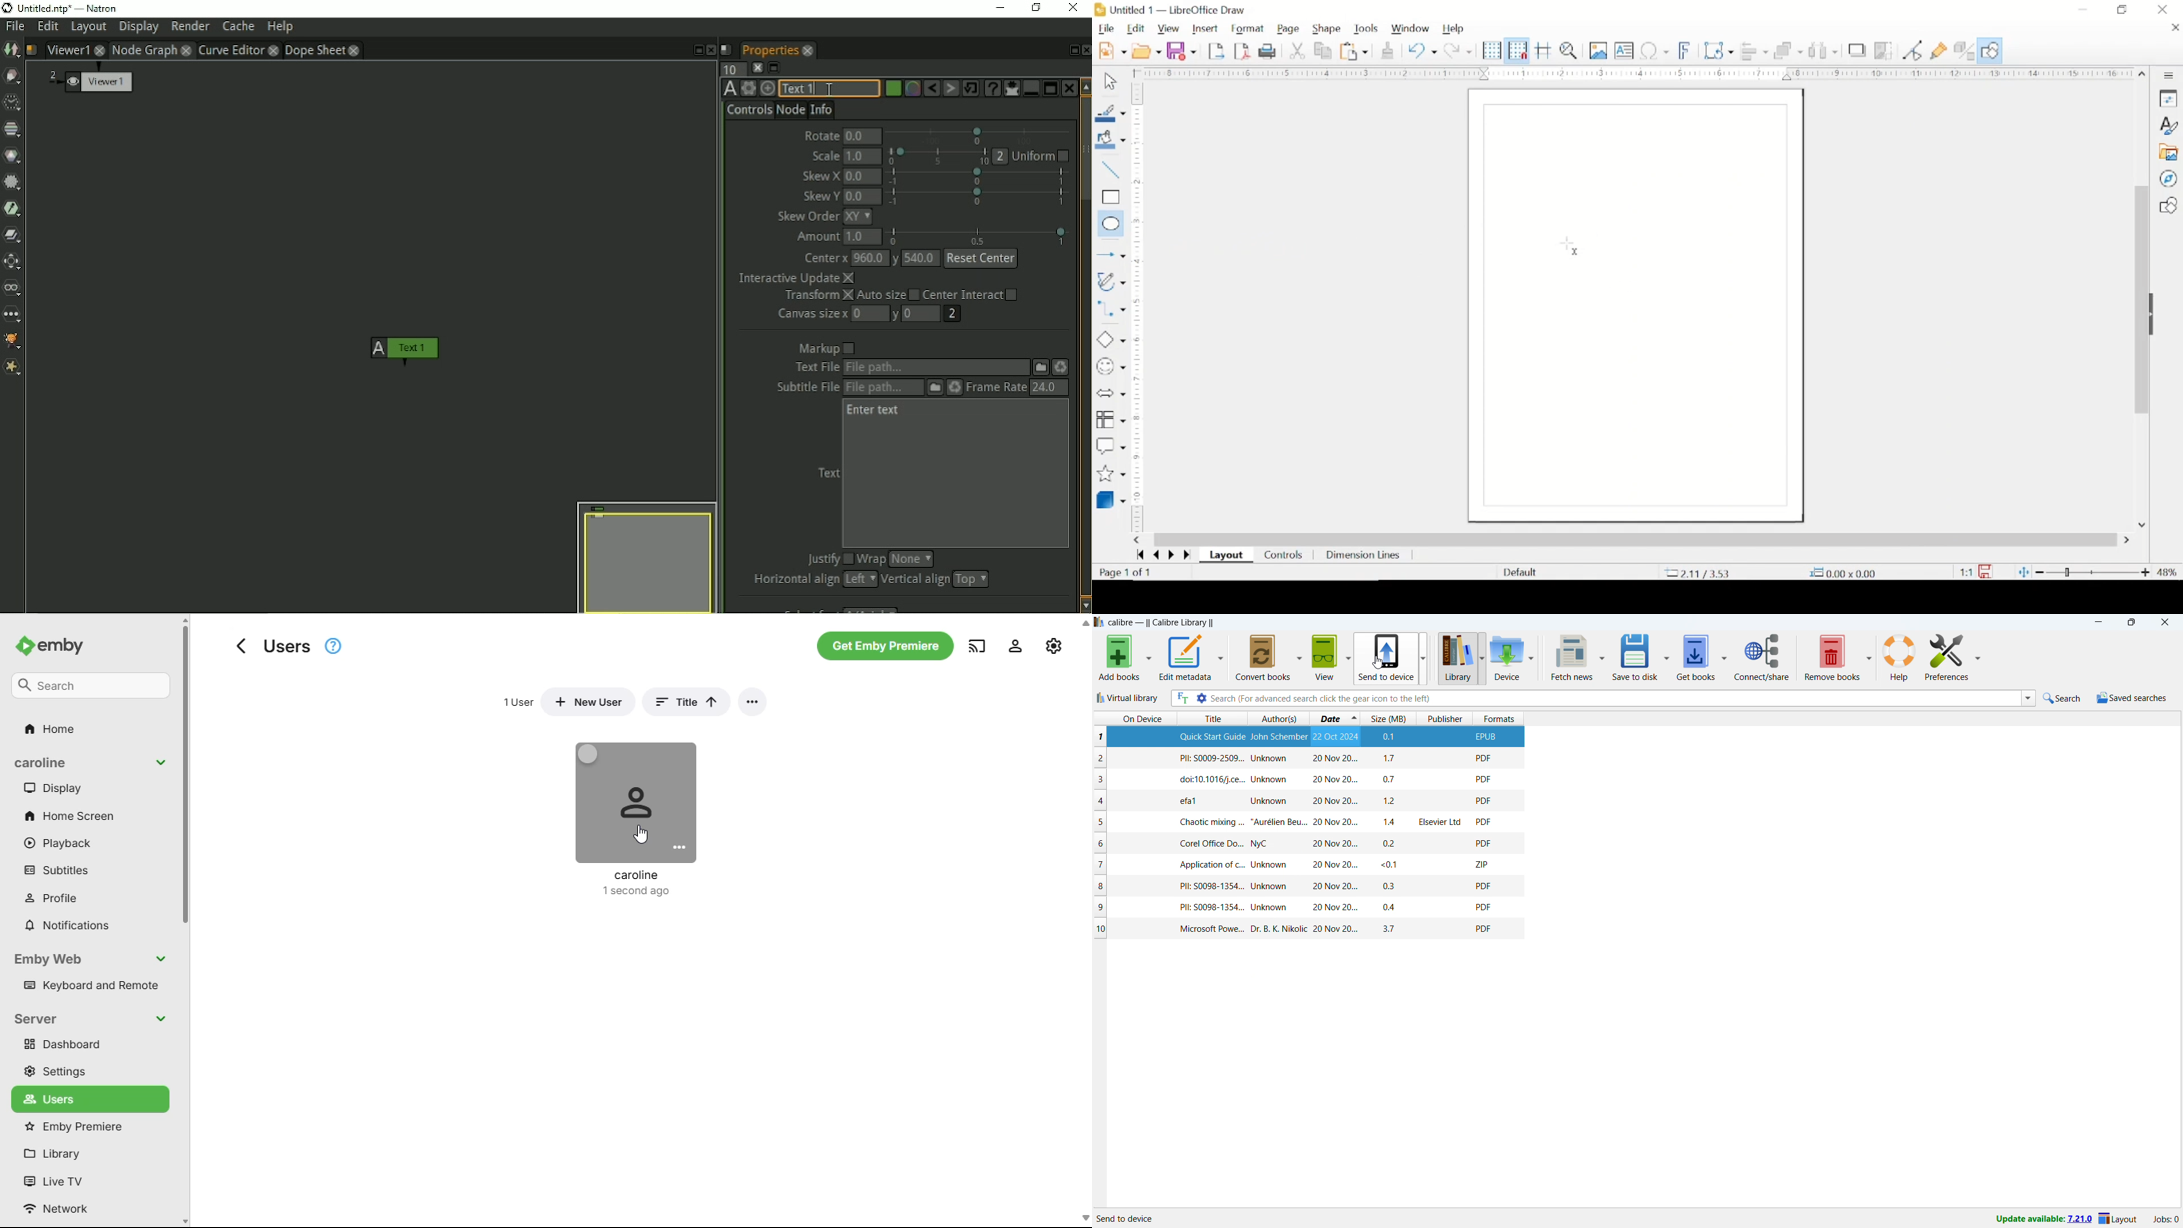 This screenshot has width=2184, height=1232. What do you see at coordinates (1186, 657) in the screenshot?
I see `edit metadata options` at bounding box center [1186, 657].